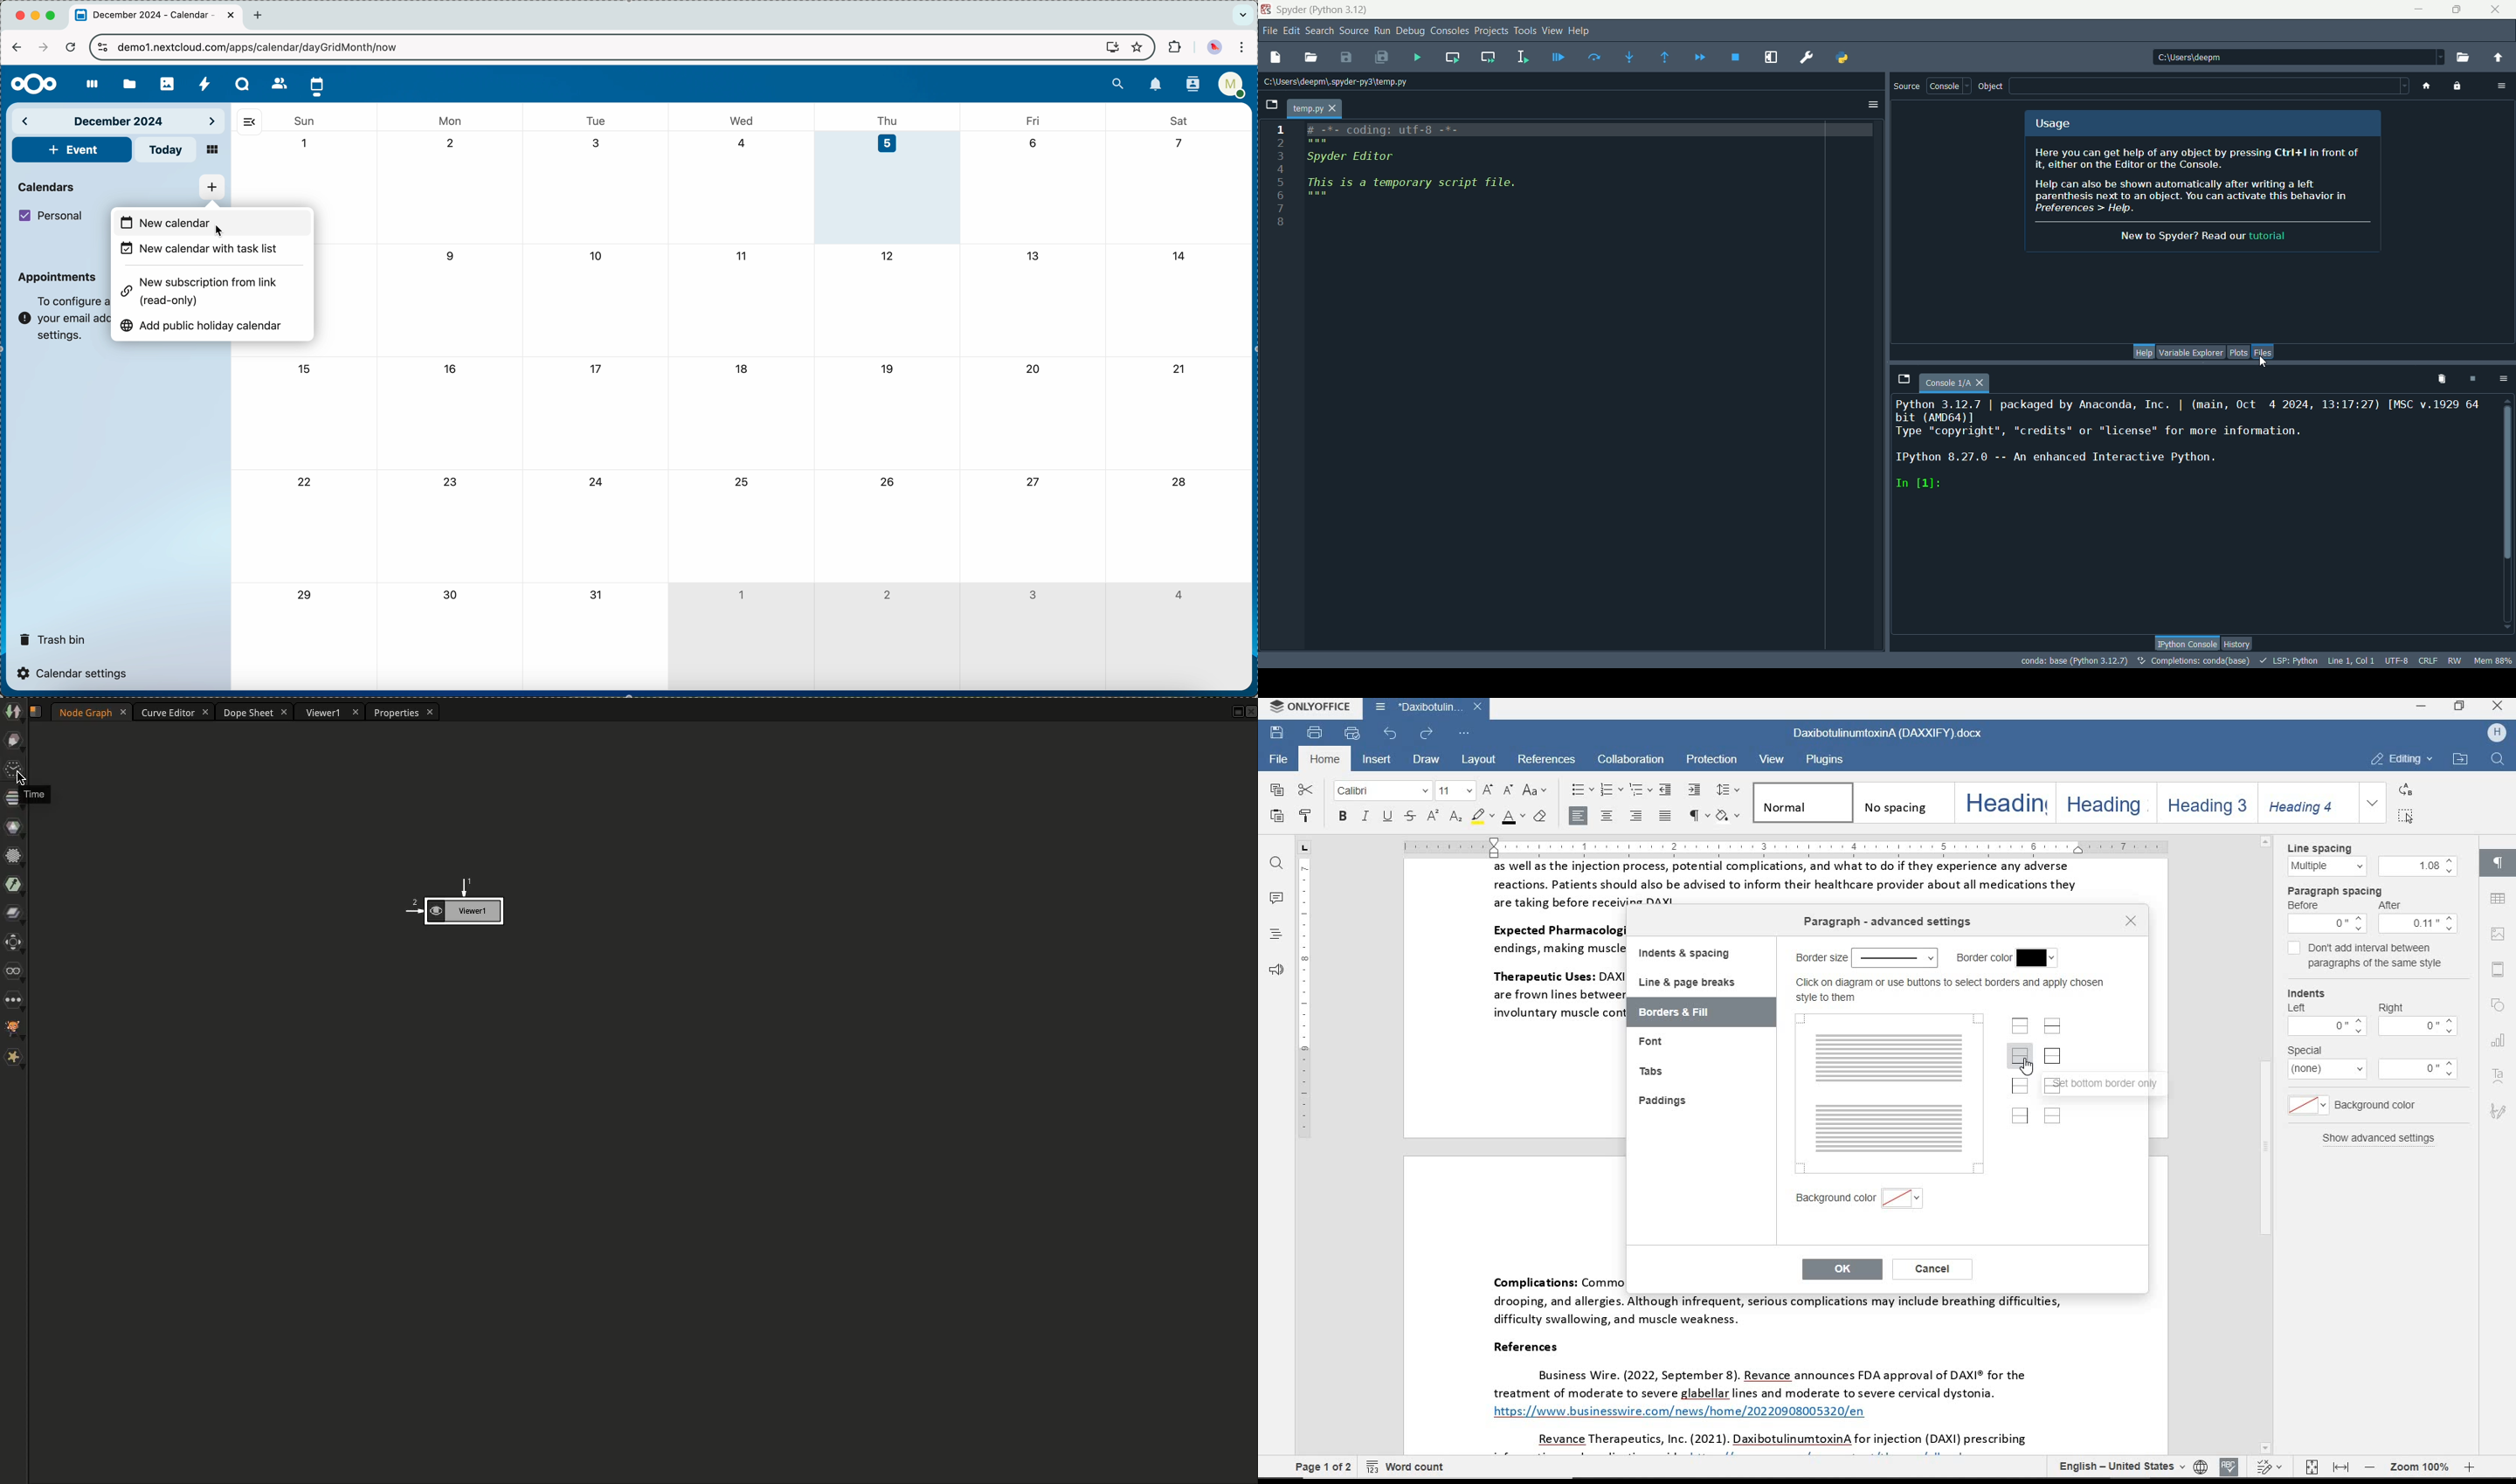  Describe the element at coordinates (1803, 56) in the screenshot. I see `preferences` at that location.